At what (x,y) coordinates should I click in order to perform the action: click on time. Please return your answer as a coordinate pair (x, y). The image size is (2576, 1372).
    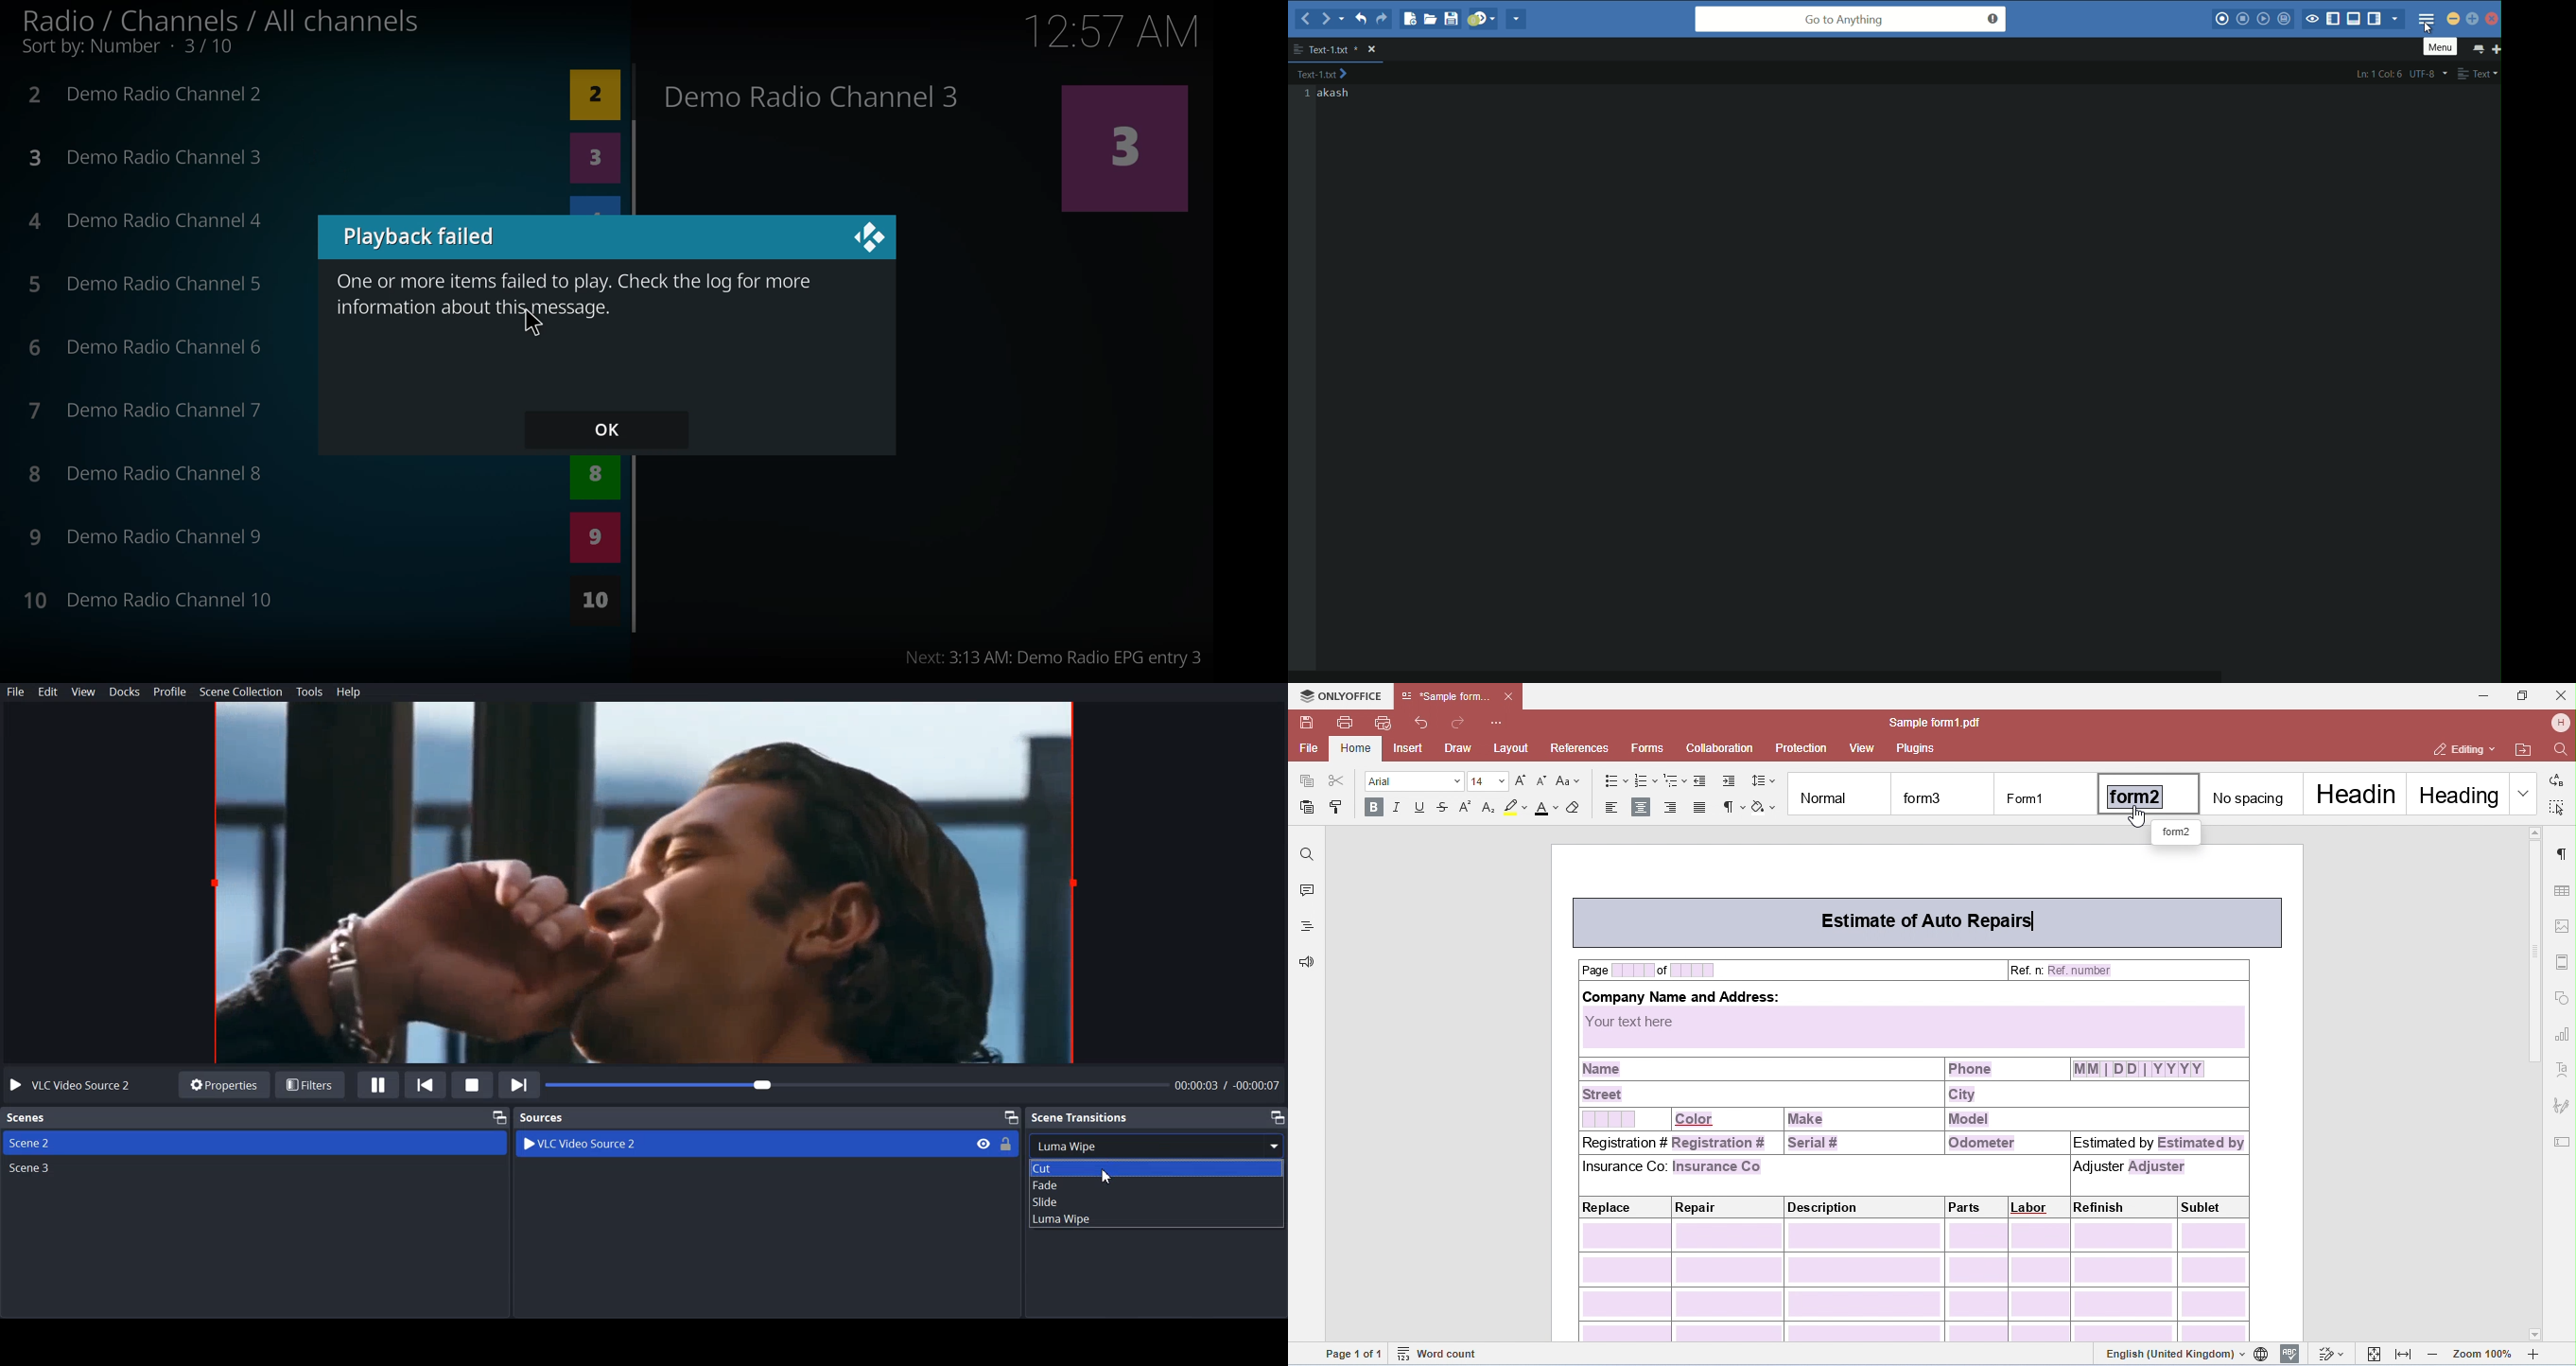
    Looking at the image, I should click on (1110, 32).